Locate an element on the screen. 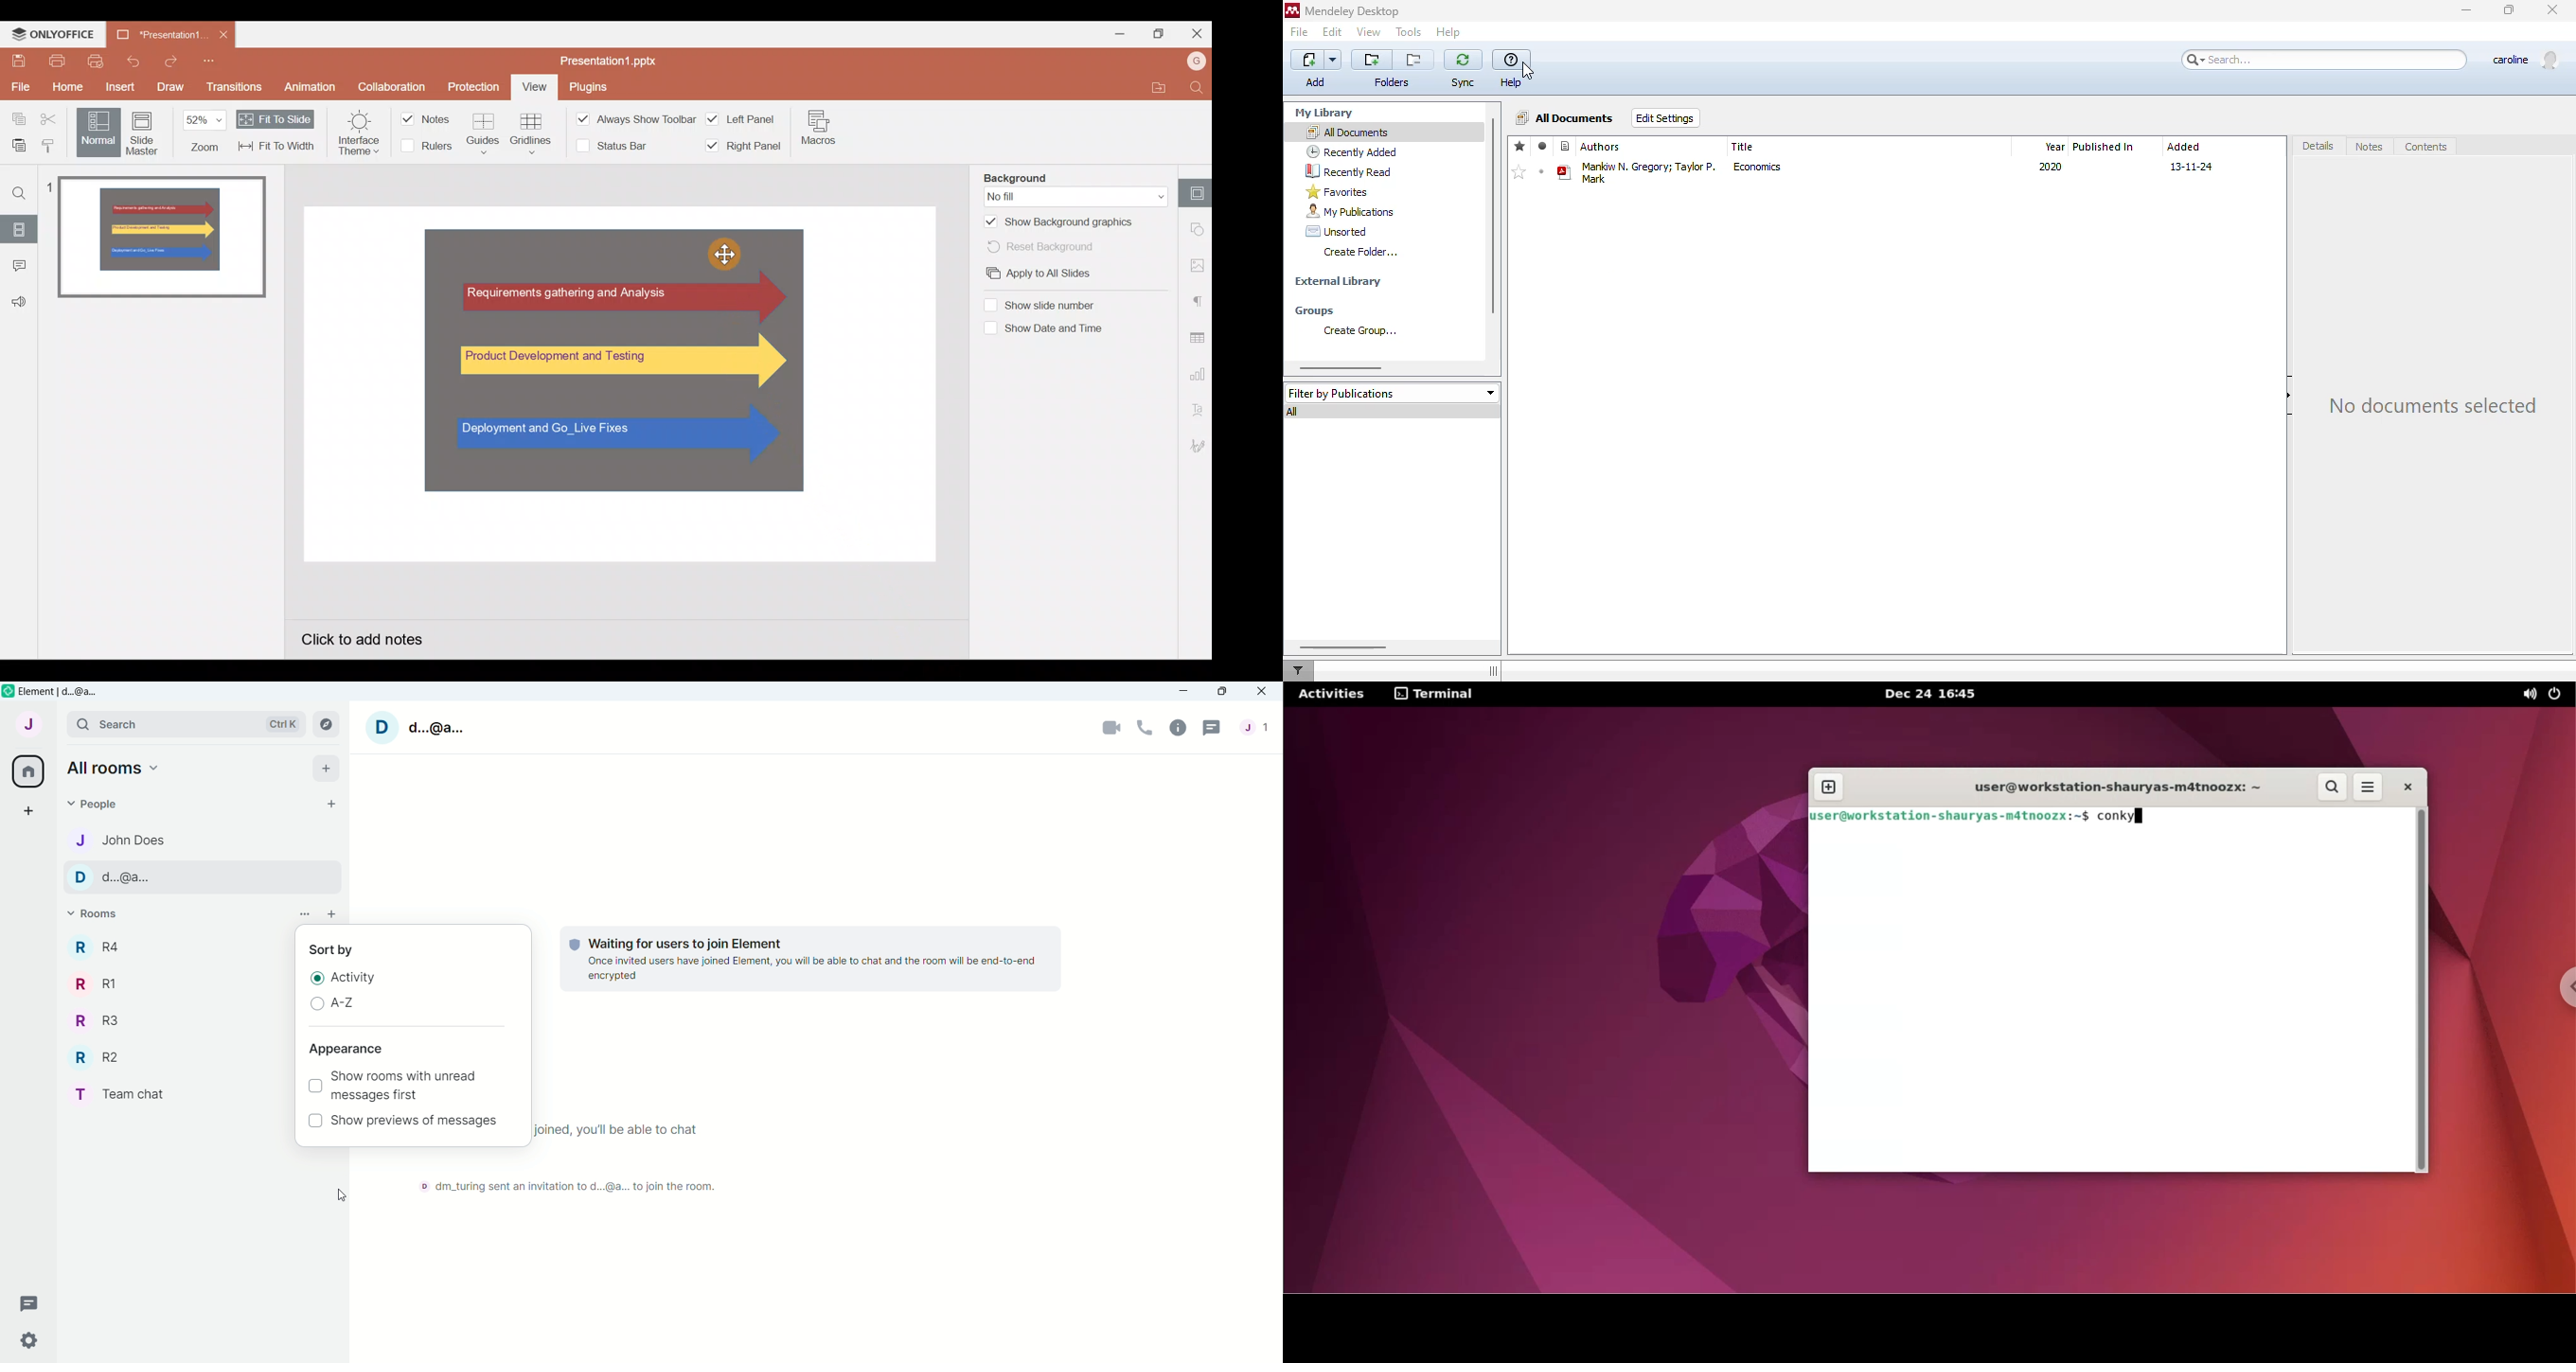  Voice call is located at coordinates (1144, 727).